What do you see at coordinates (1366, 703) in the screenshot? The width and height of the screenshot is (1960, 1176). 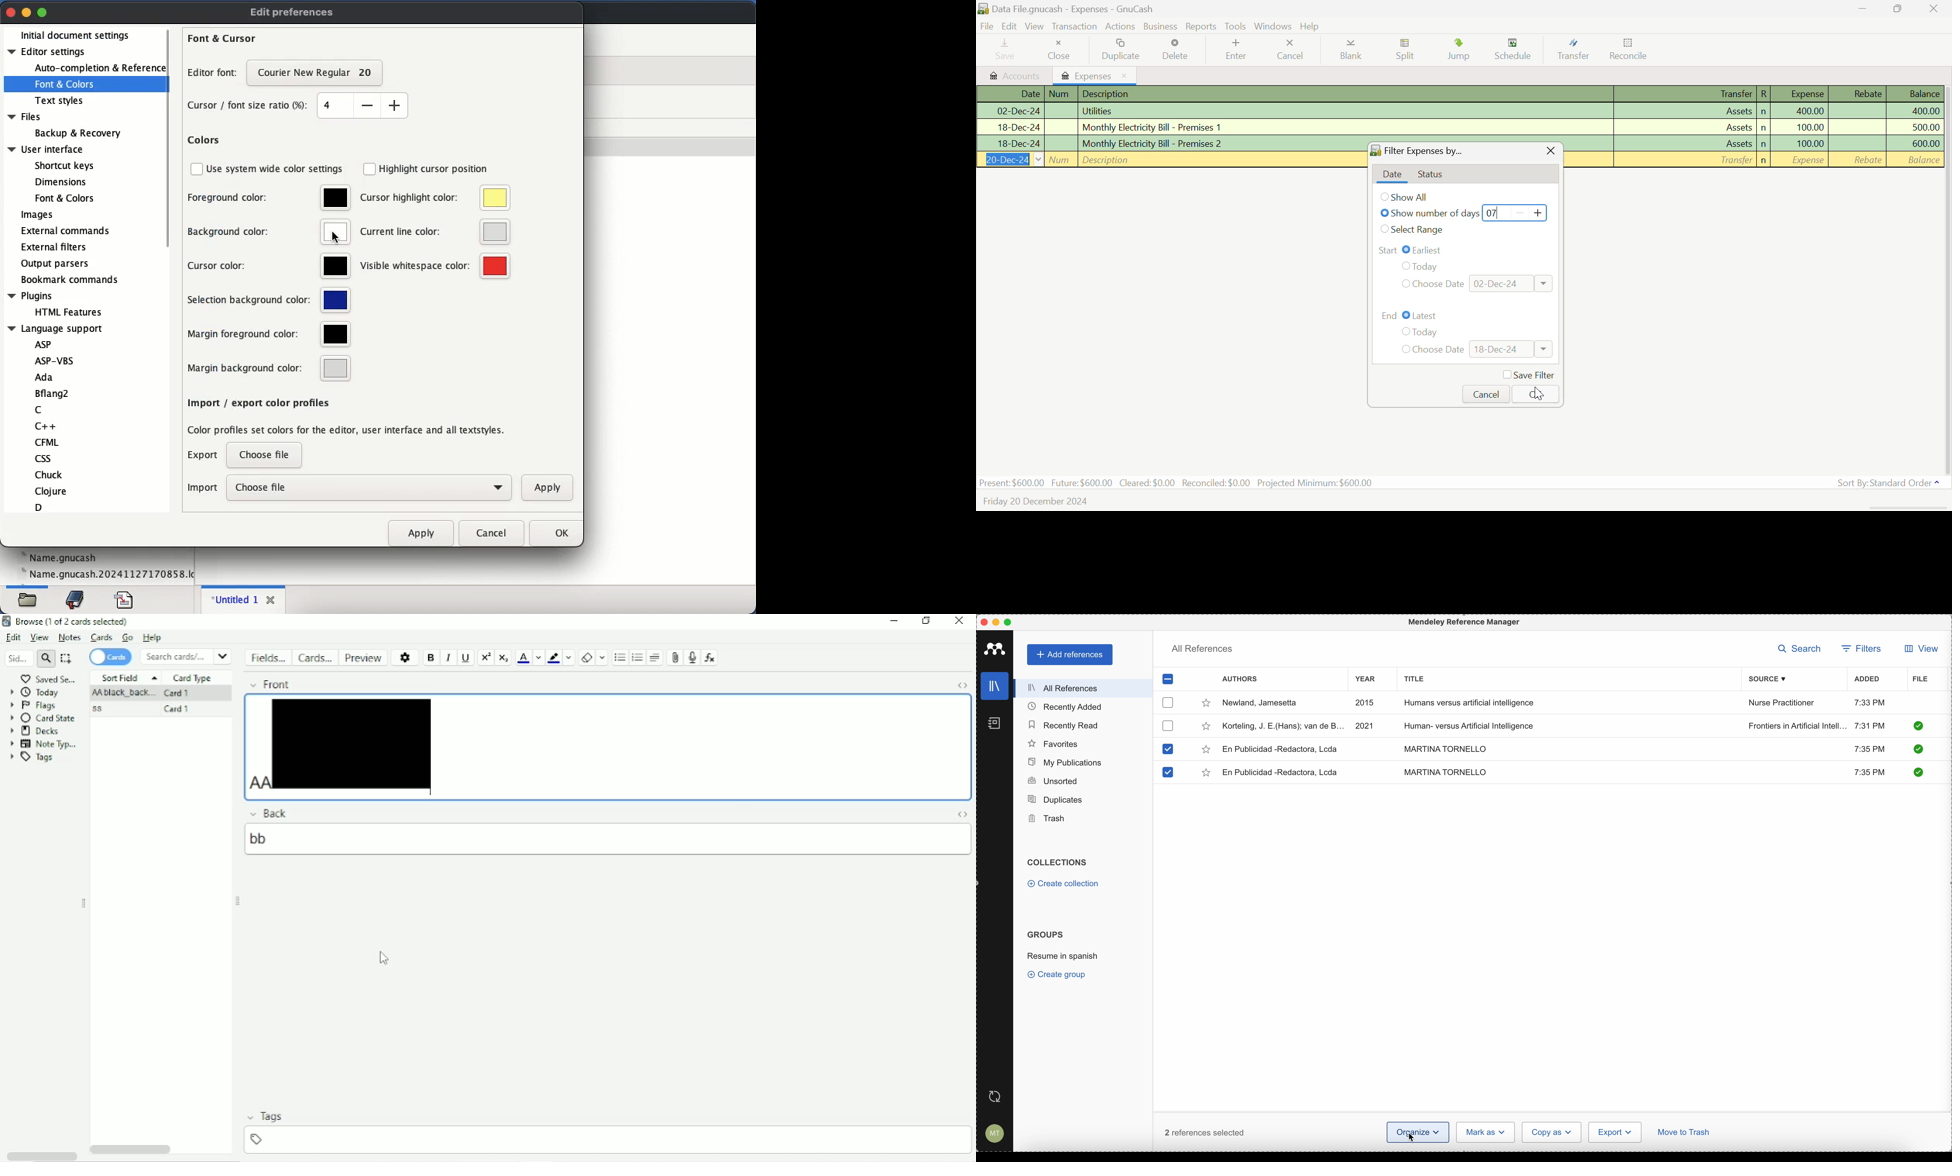 I see `2015` at bounding box center [1366, 703].